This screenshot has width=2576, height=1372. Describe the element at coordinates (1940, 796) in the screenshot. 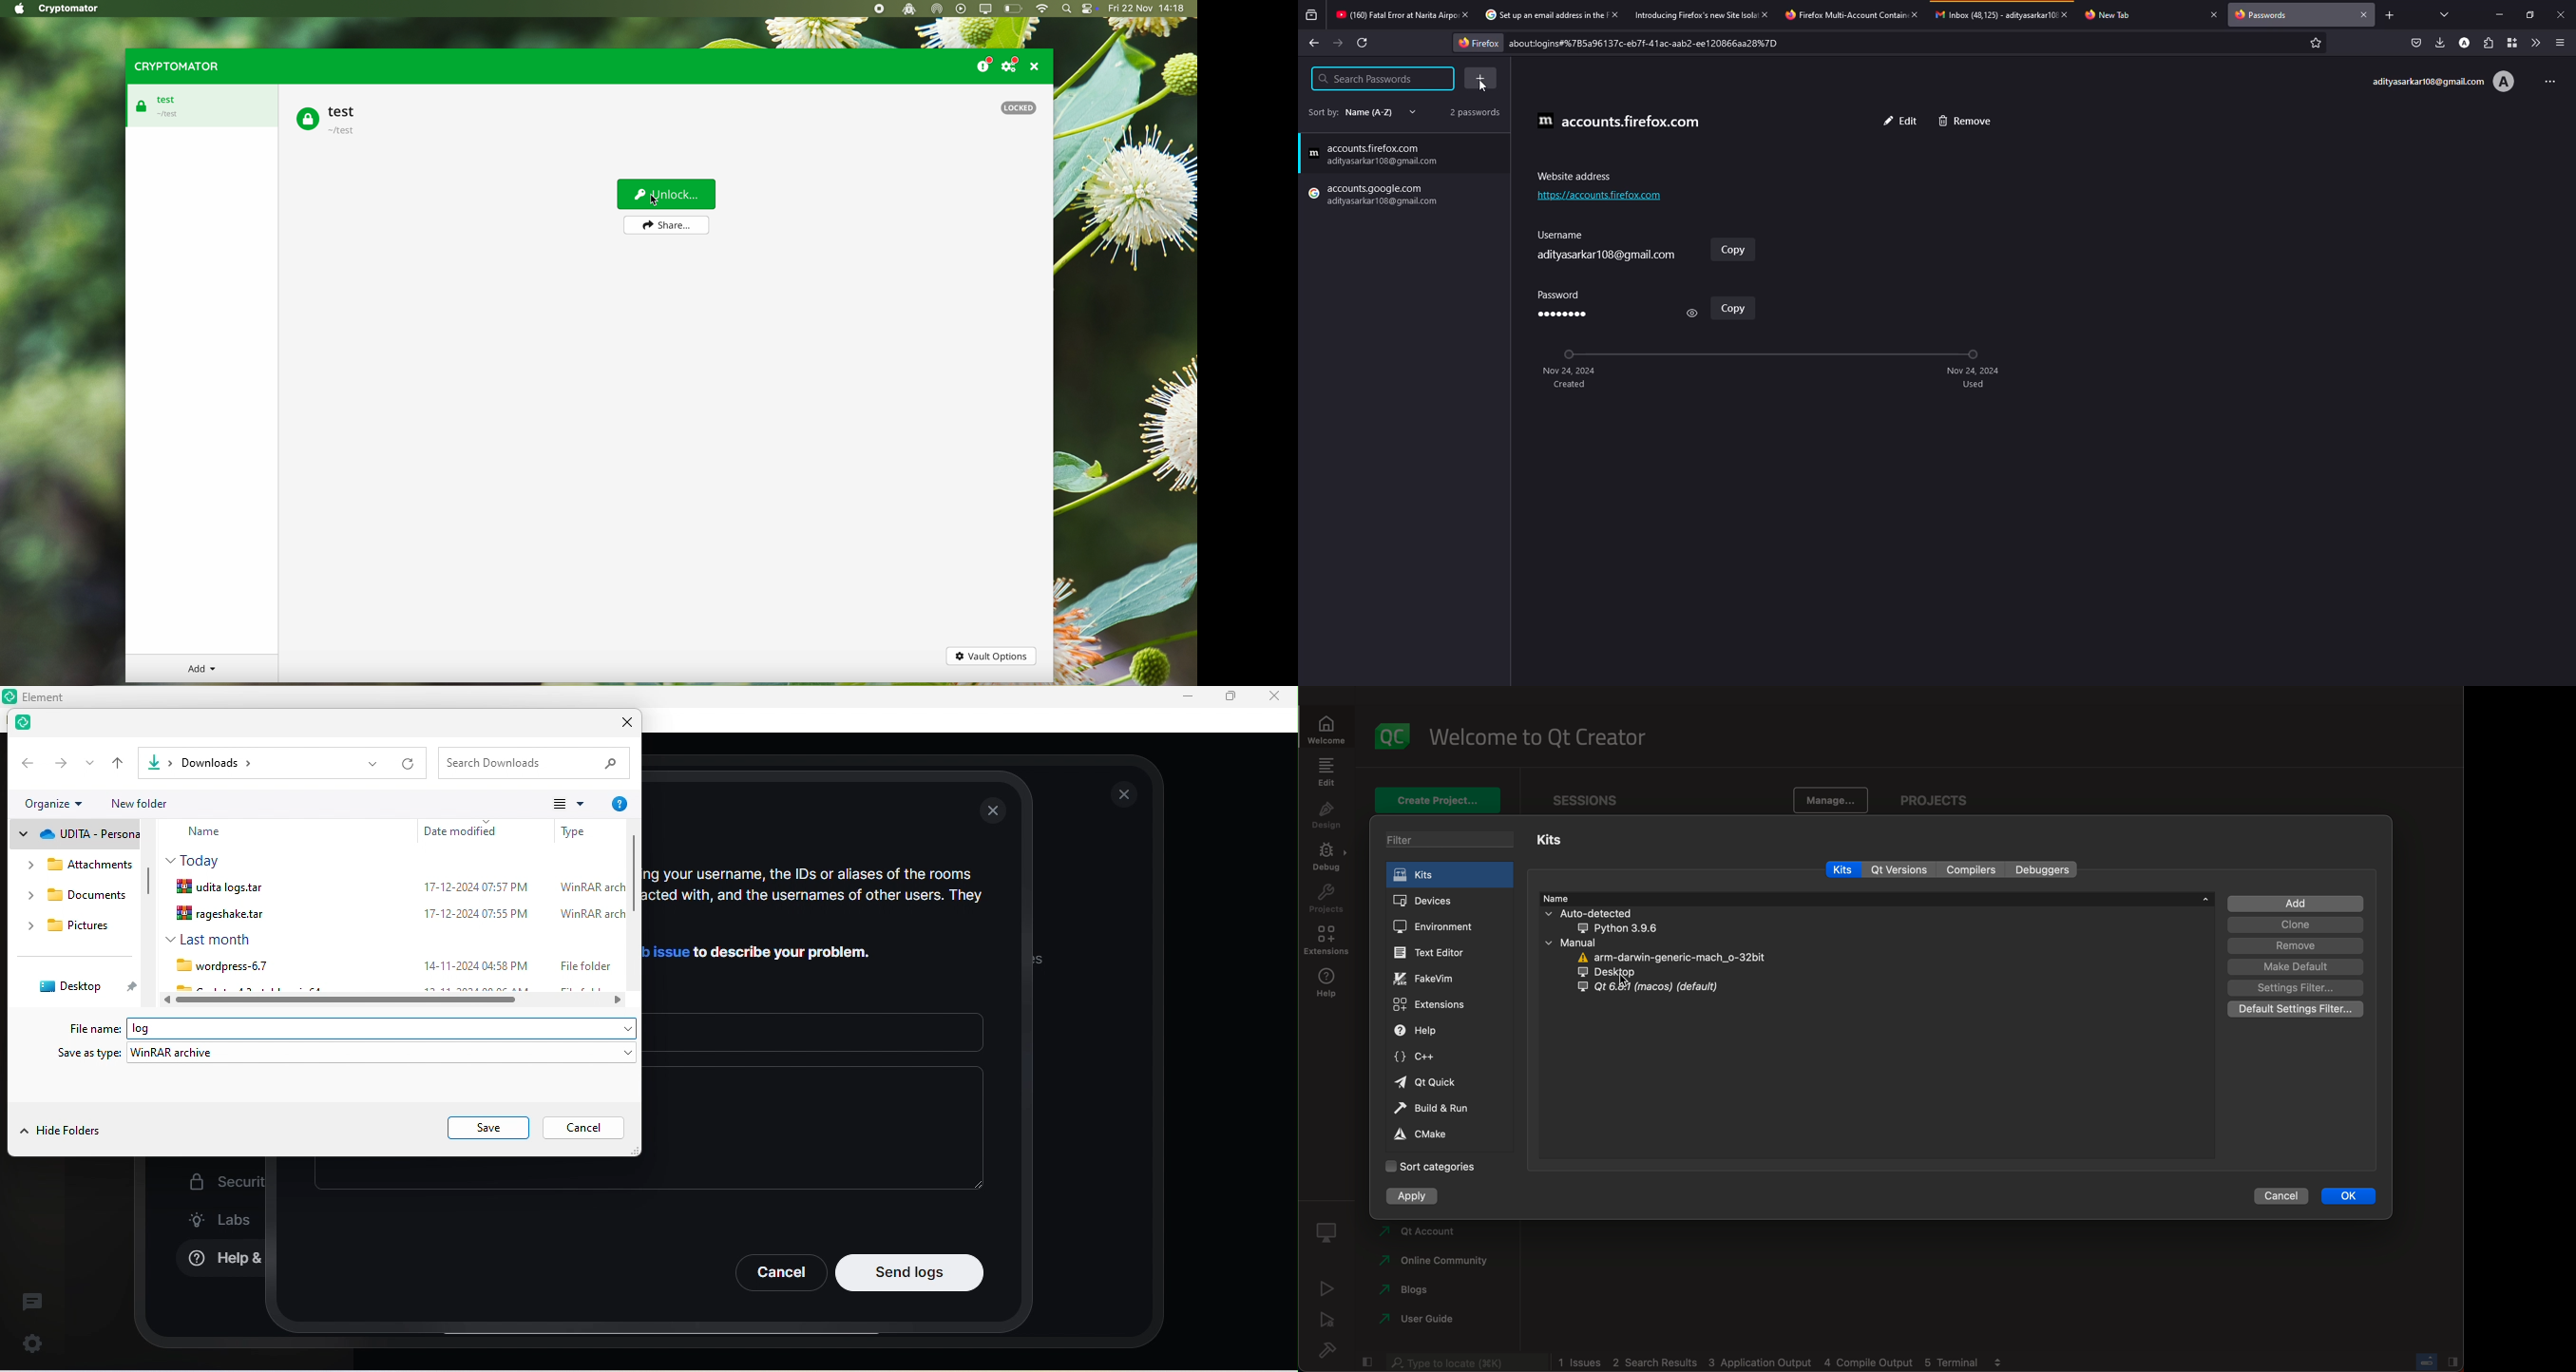

I see `project` at that location.